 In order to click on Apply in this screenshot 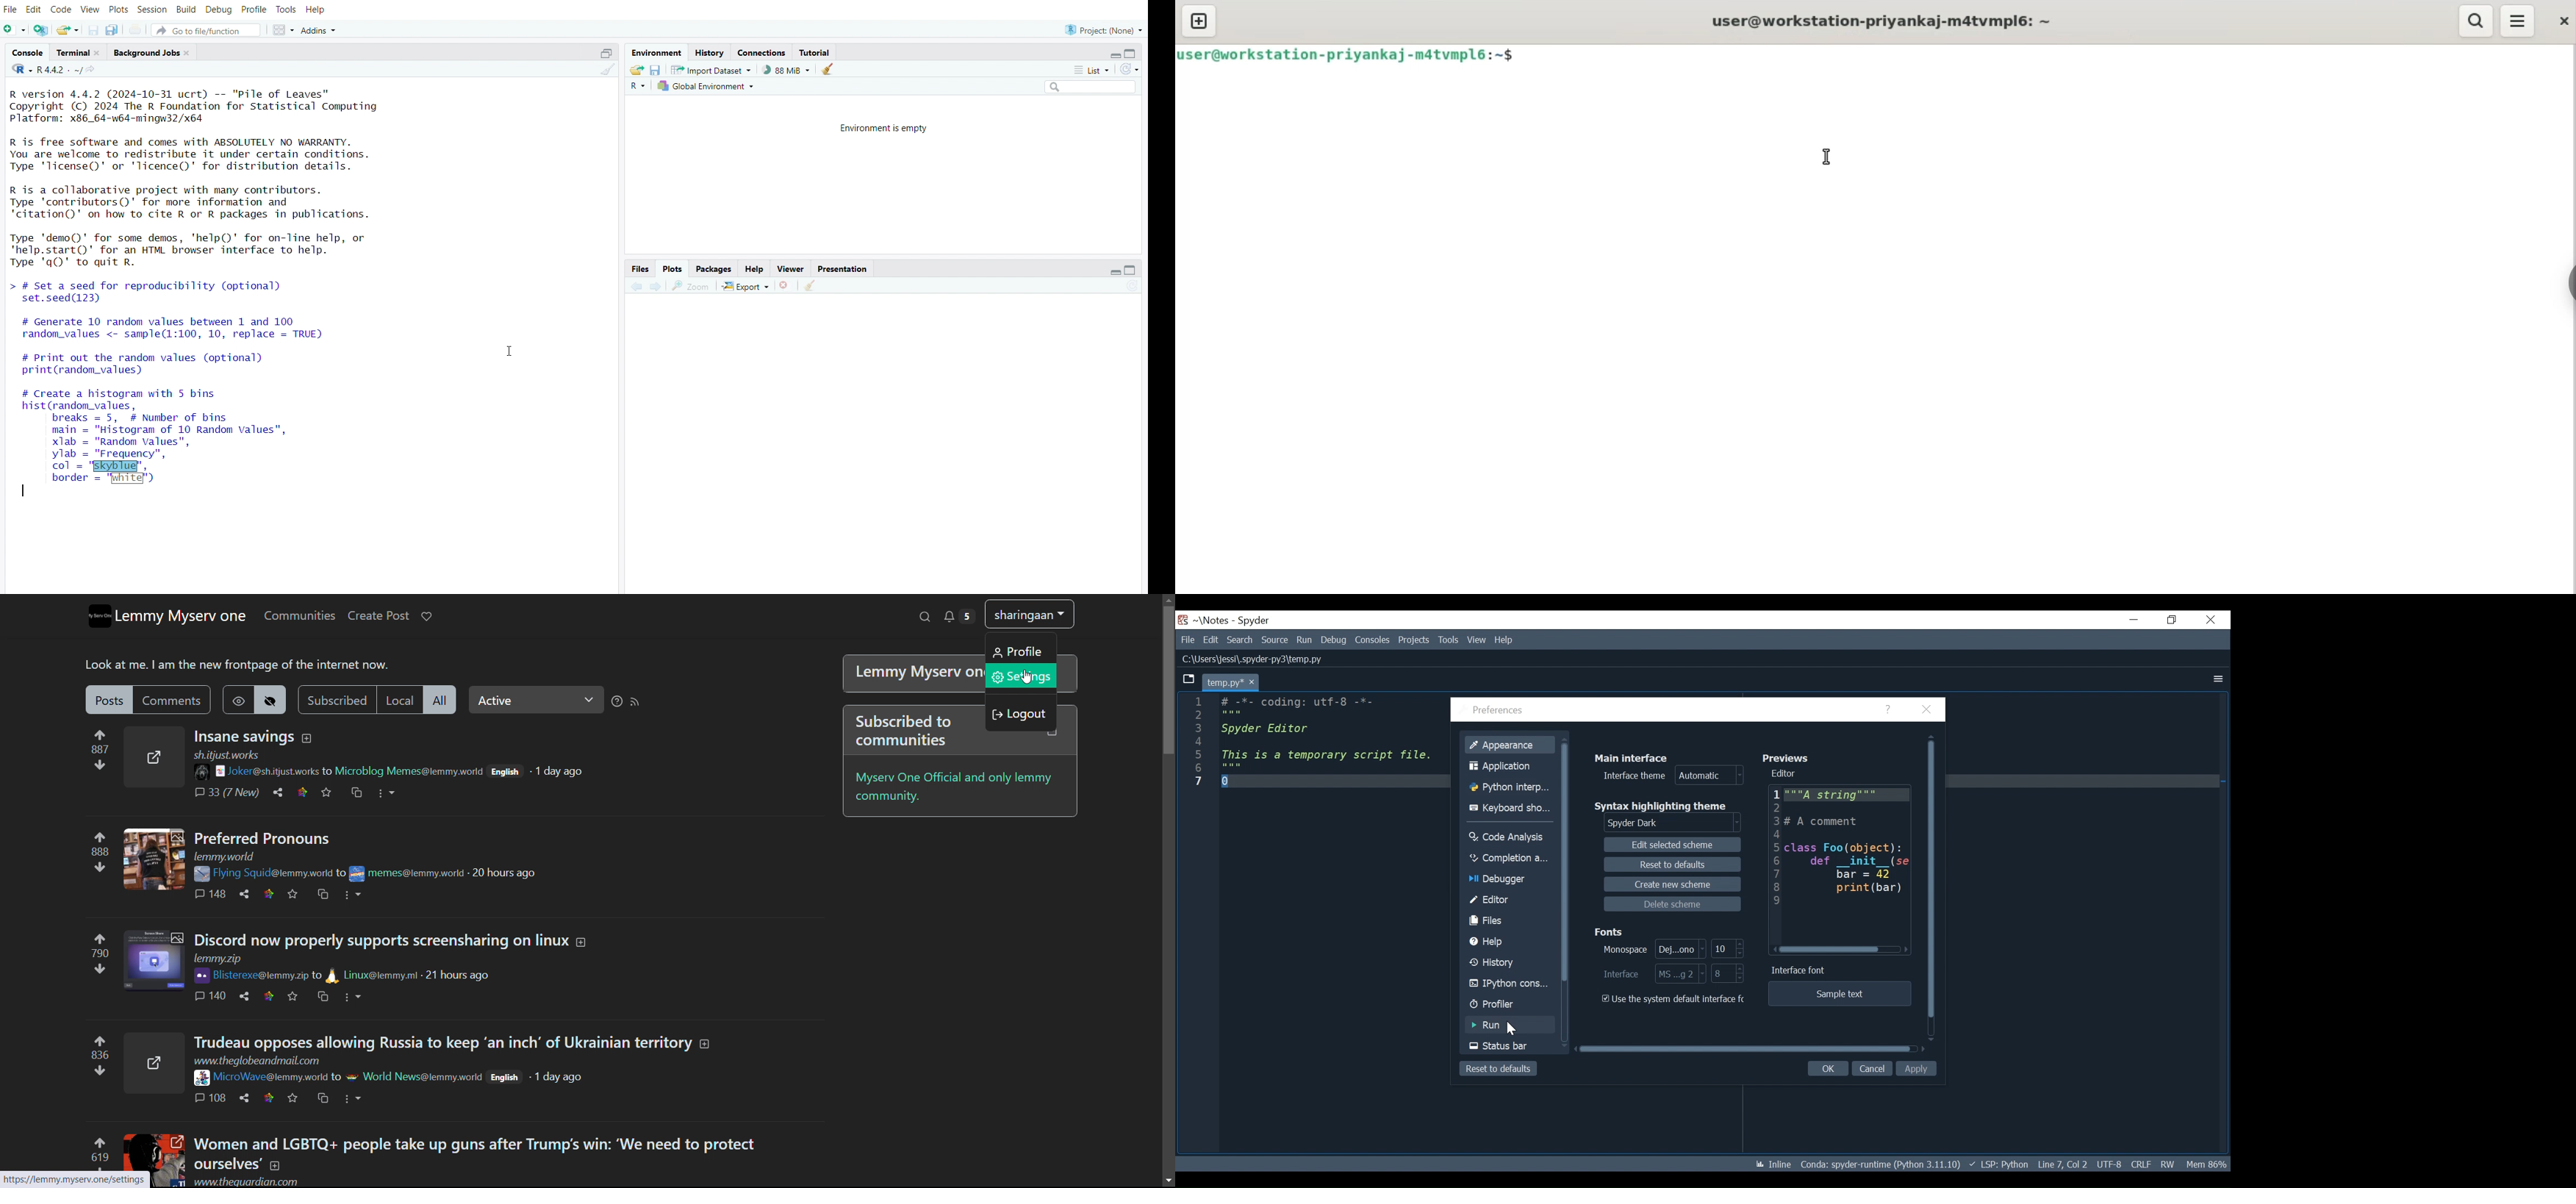, I will do `click(1917, 1070)`.